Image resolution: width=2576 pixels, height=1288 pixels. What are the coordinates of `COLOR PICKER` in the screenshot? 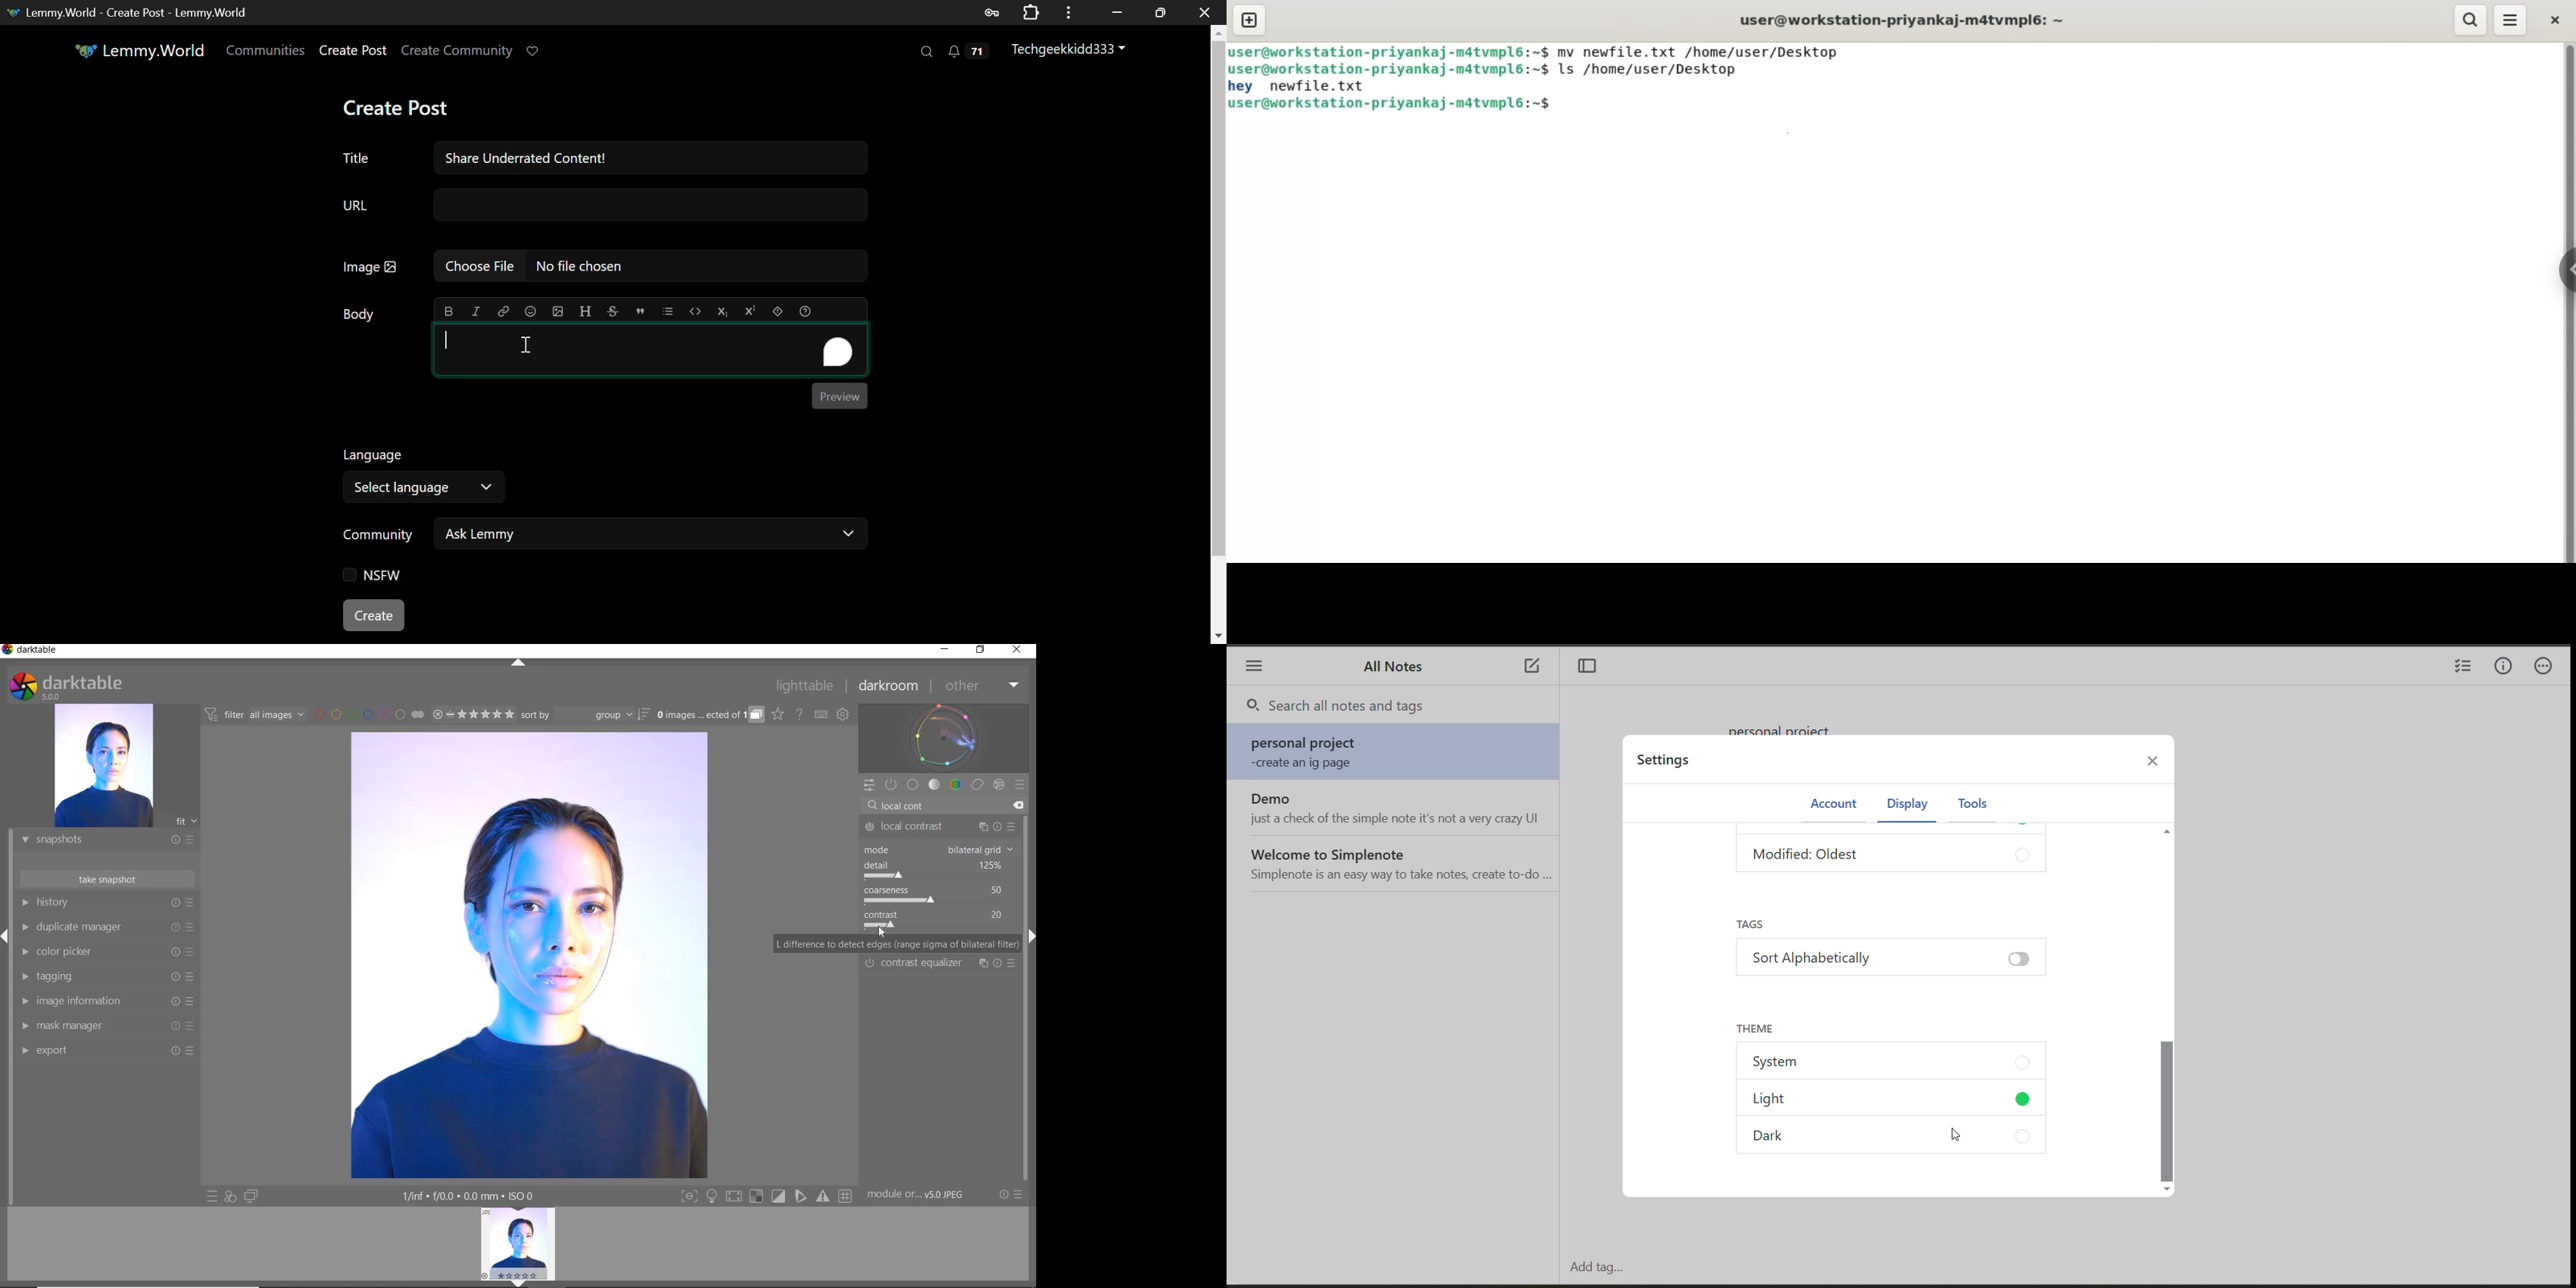 It's located at (105, 952).